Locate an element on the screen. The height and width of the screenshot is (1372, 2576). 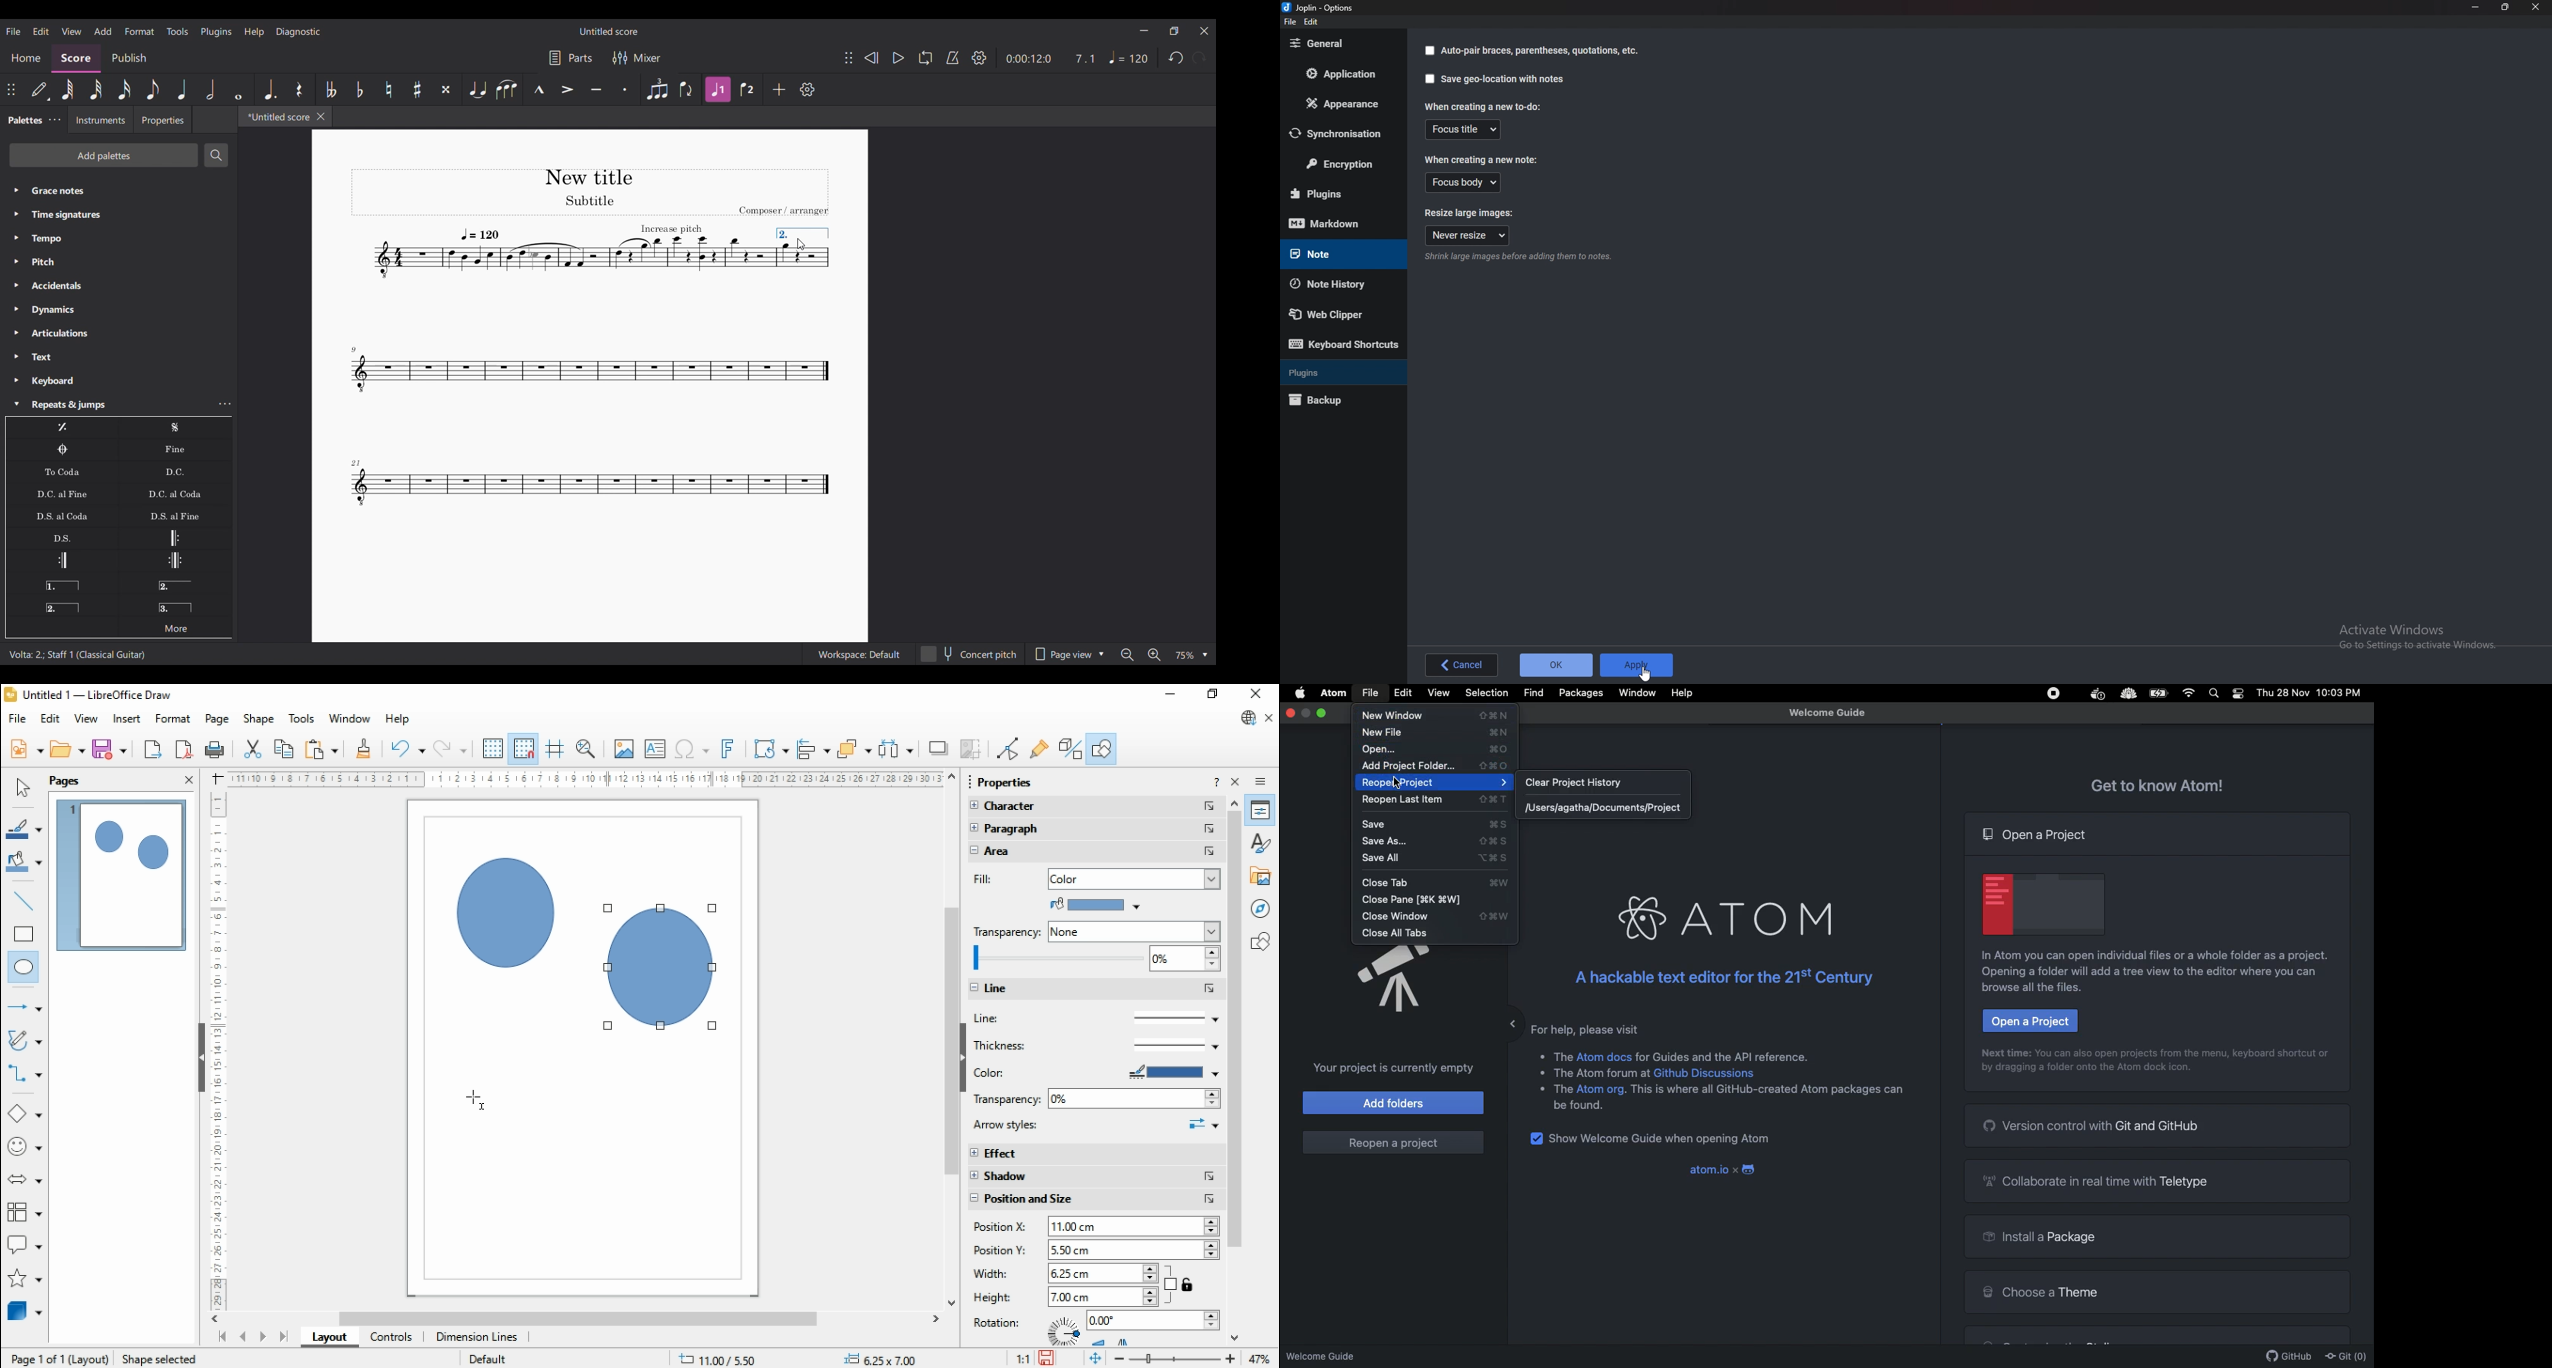
area is located at coordinates (1030, 852).